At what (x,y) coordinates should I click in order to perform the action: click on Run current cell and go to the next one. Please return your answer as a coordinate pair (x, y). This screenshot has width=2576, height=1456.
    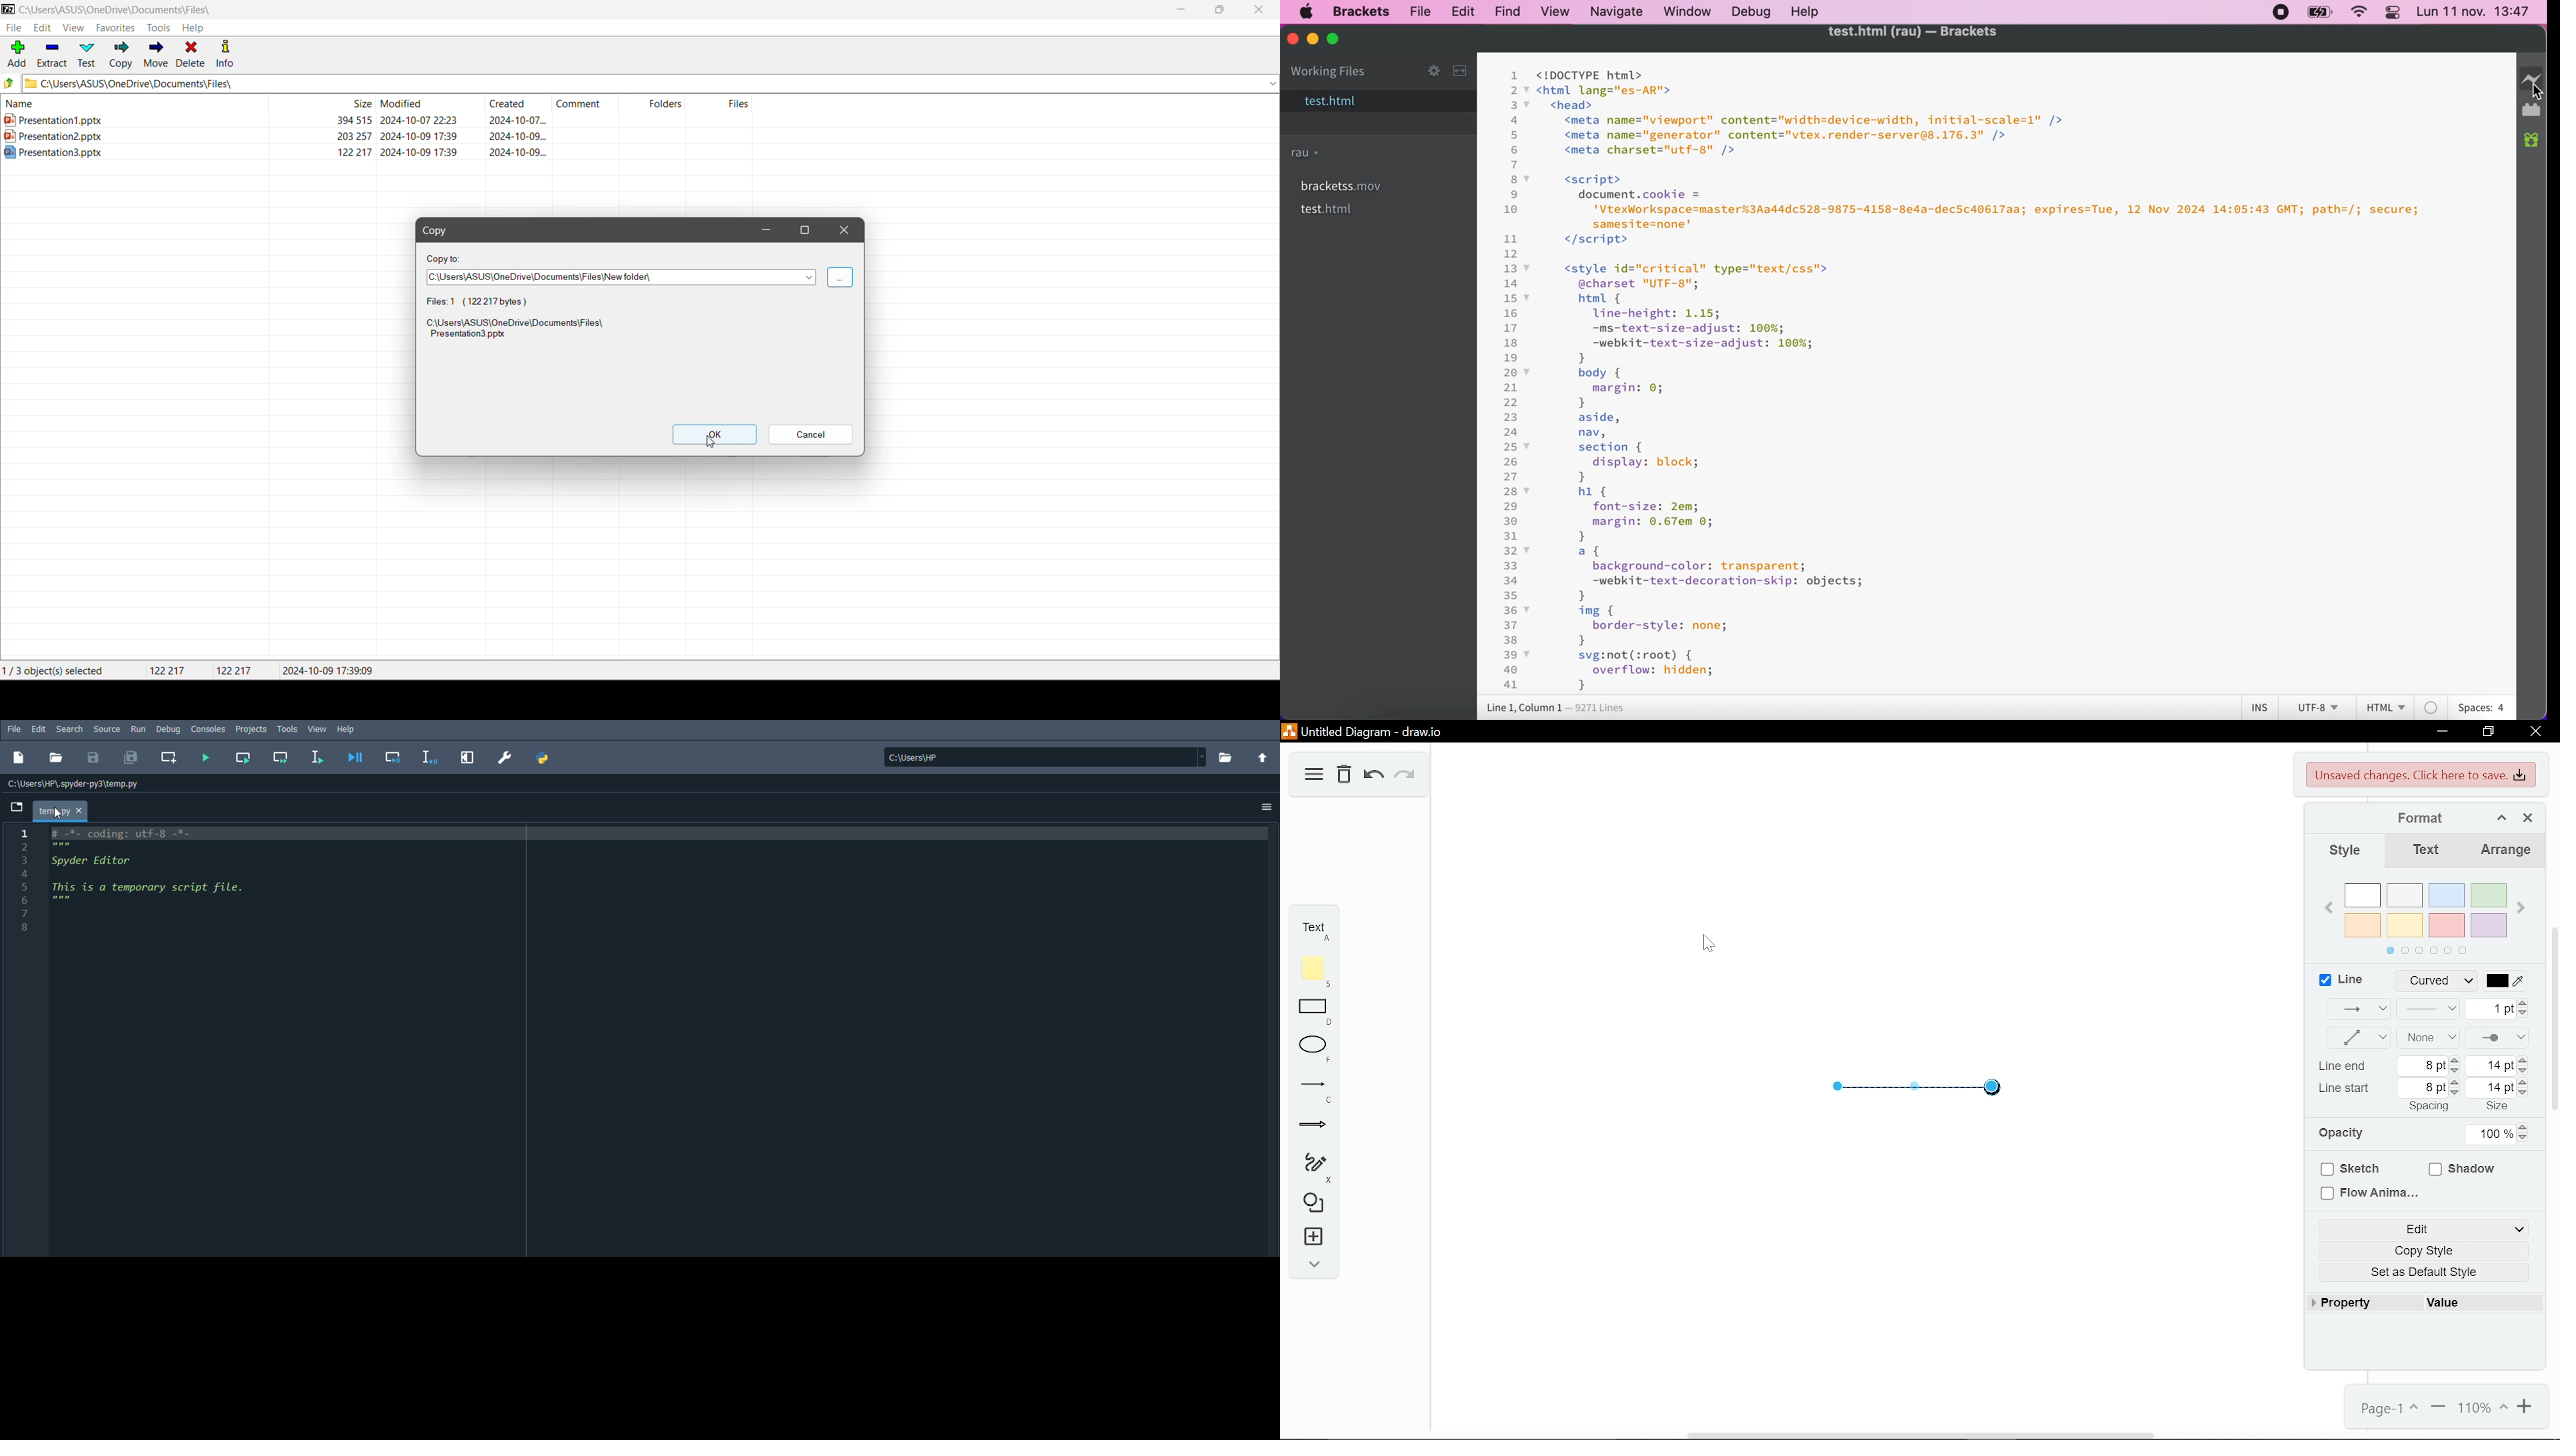
    Looking at the image, I should click on (280, 757).